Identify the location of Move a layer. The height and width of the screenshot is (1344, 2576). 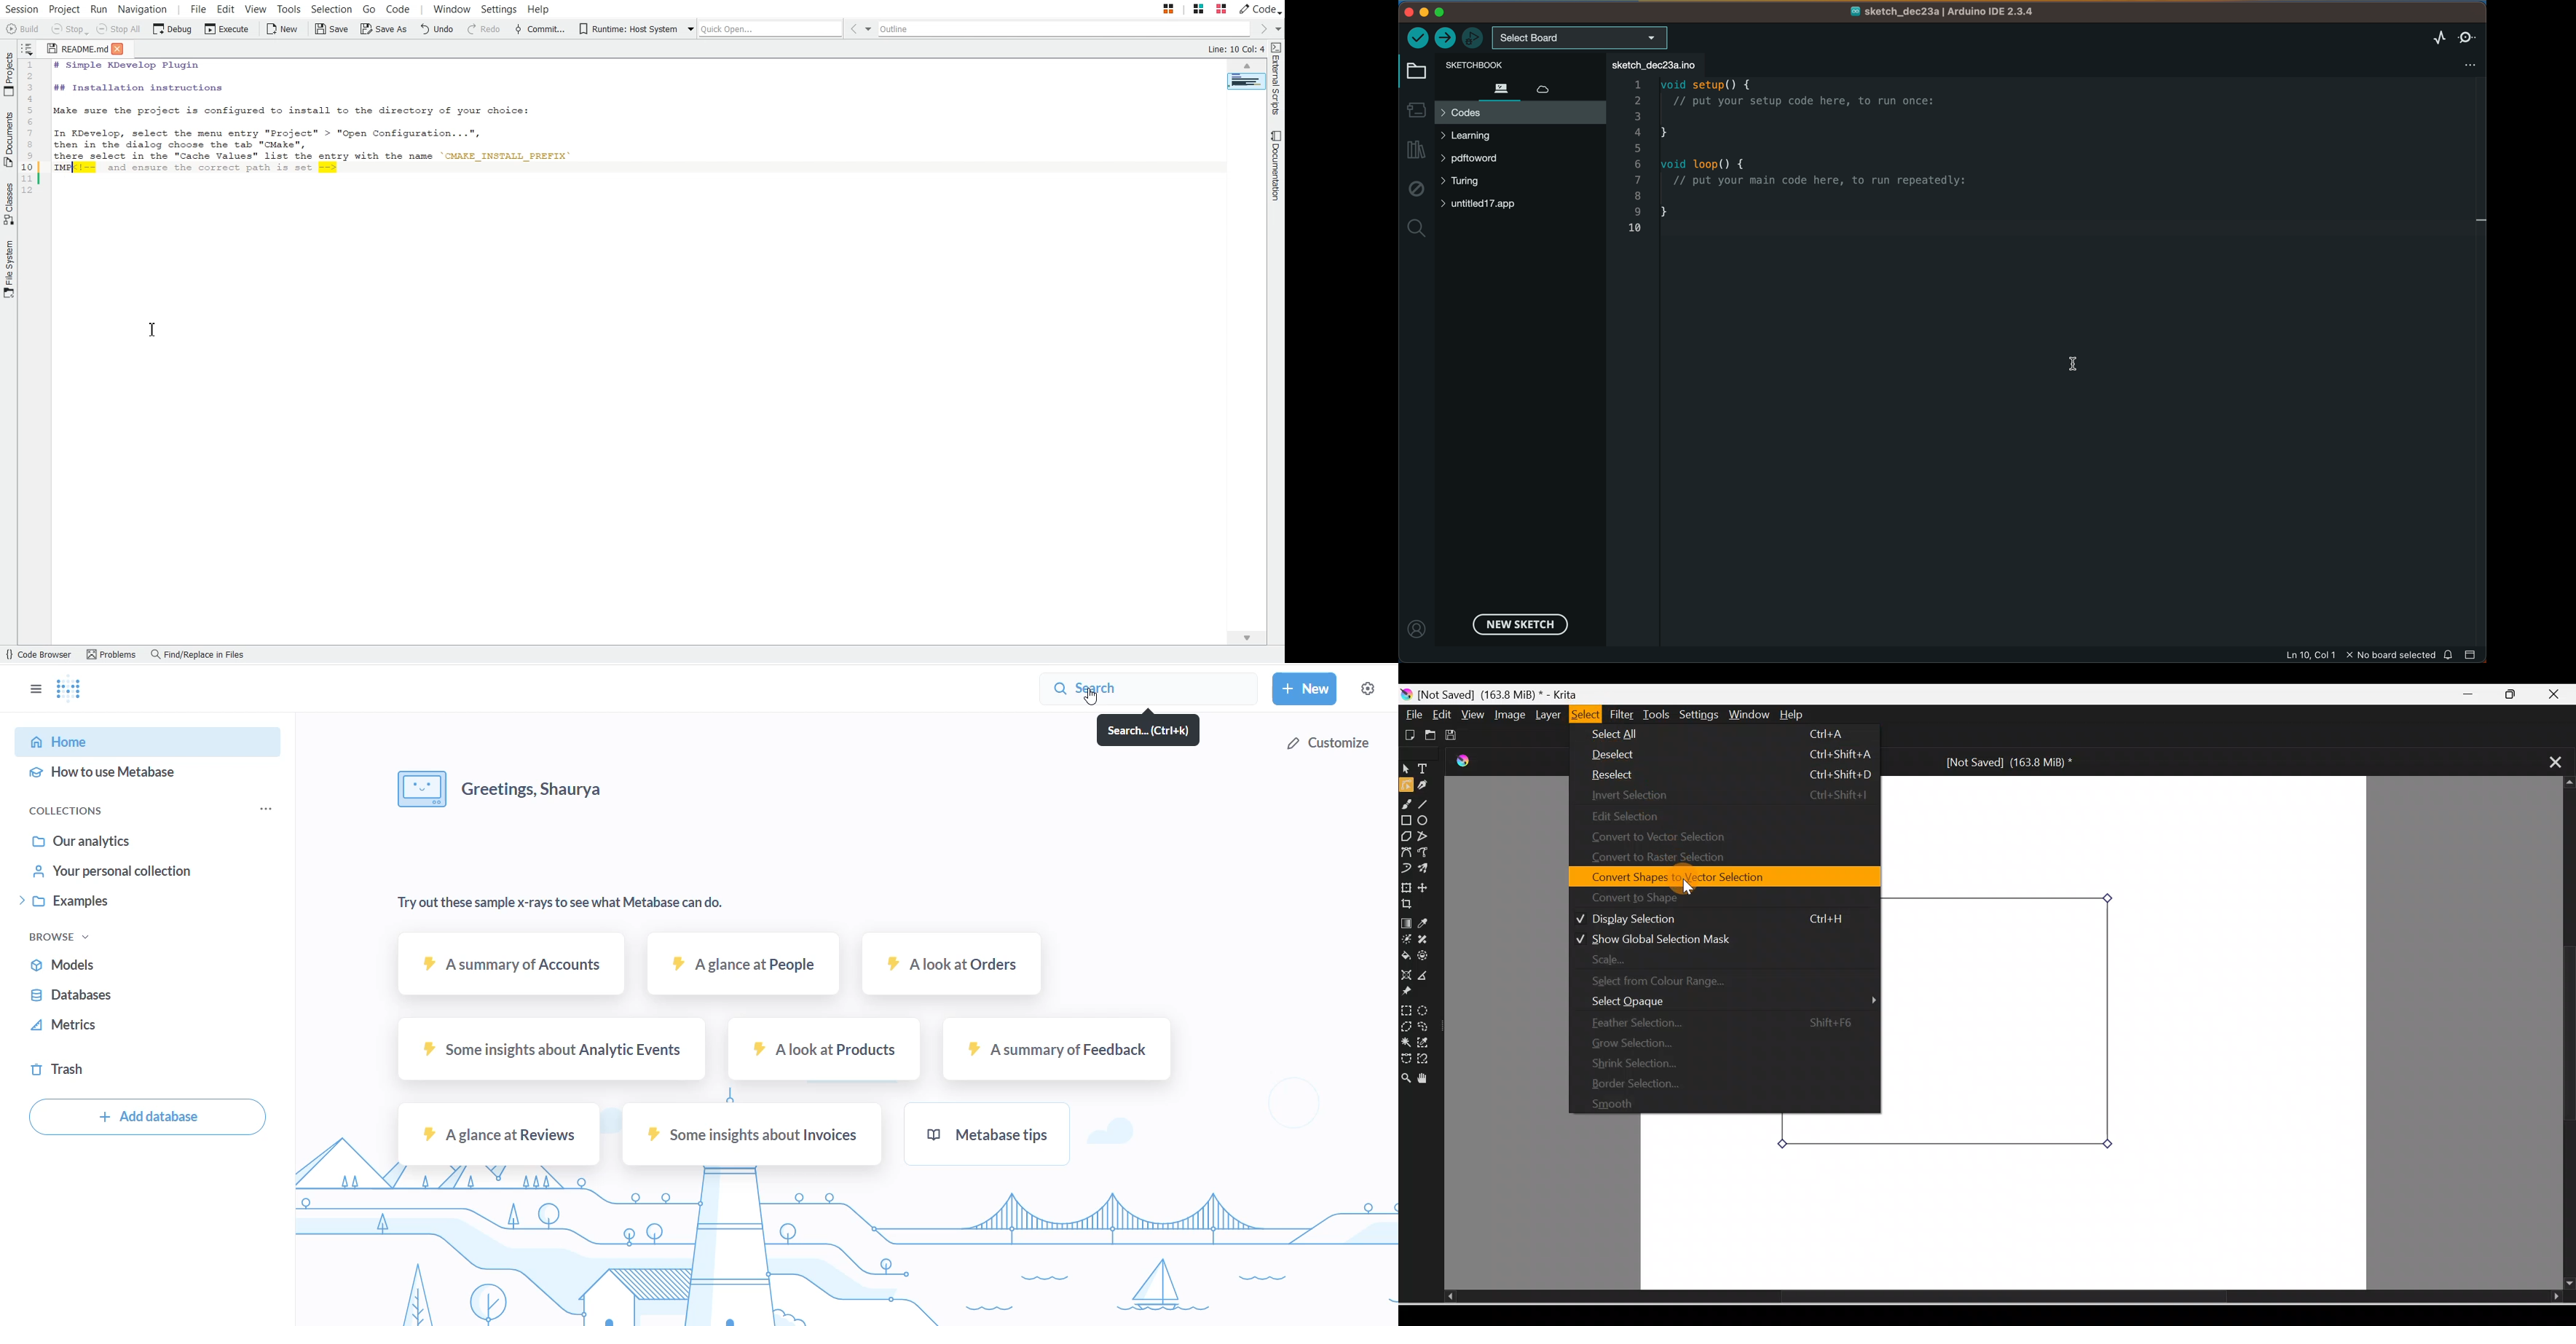
(1428, 888).